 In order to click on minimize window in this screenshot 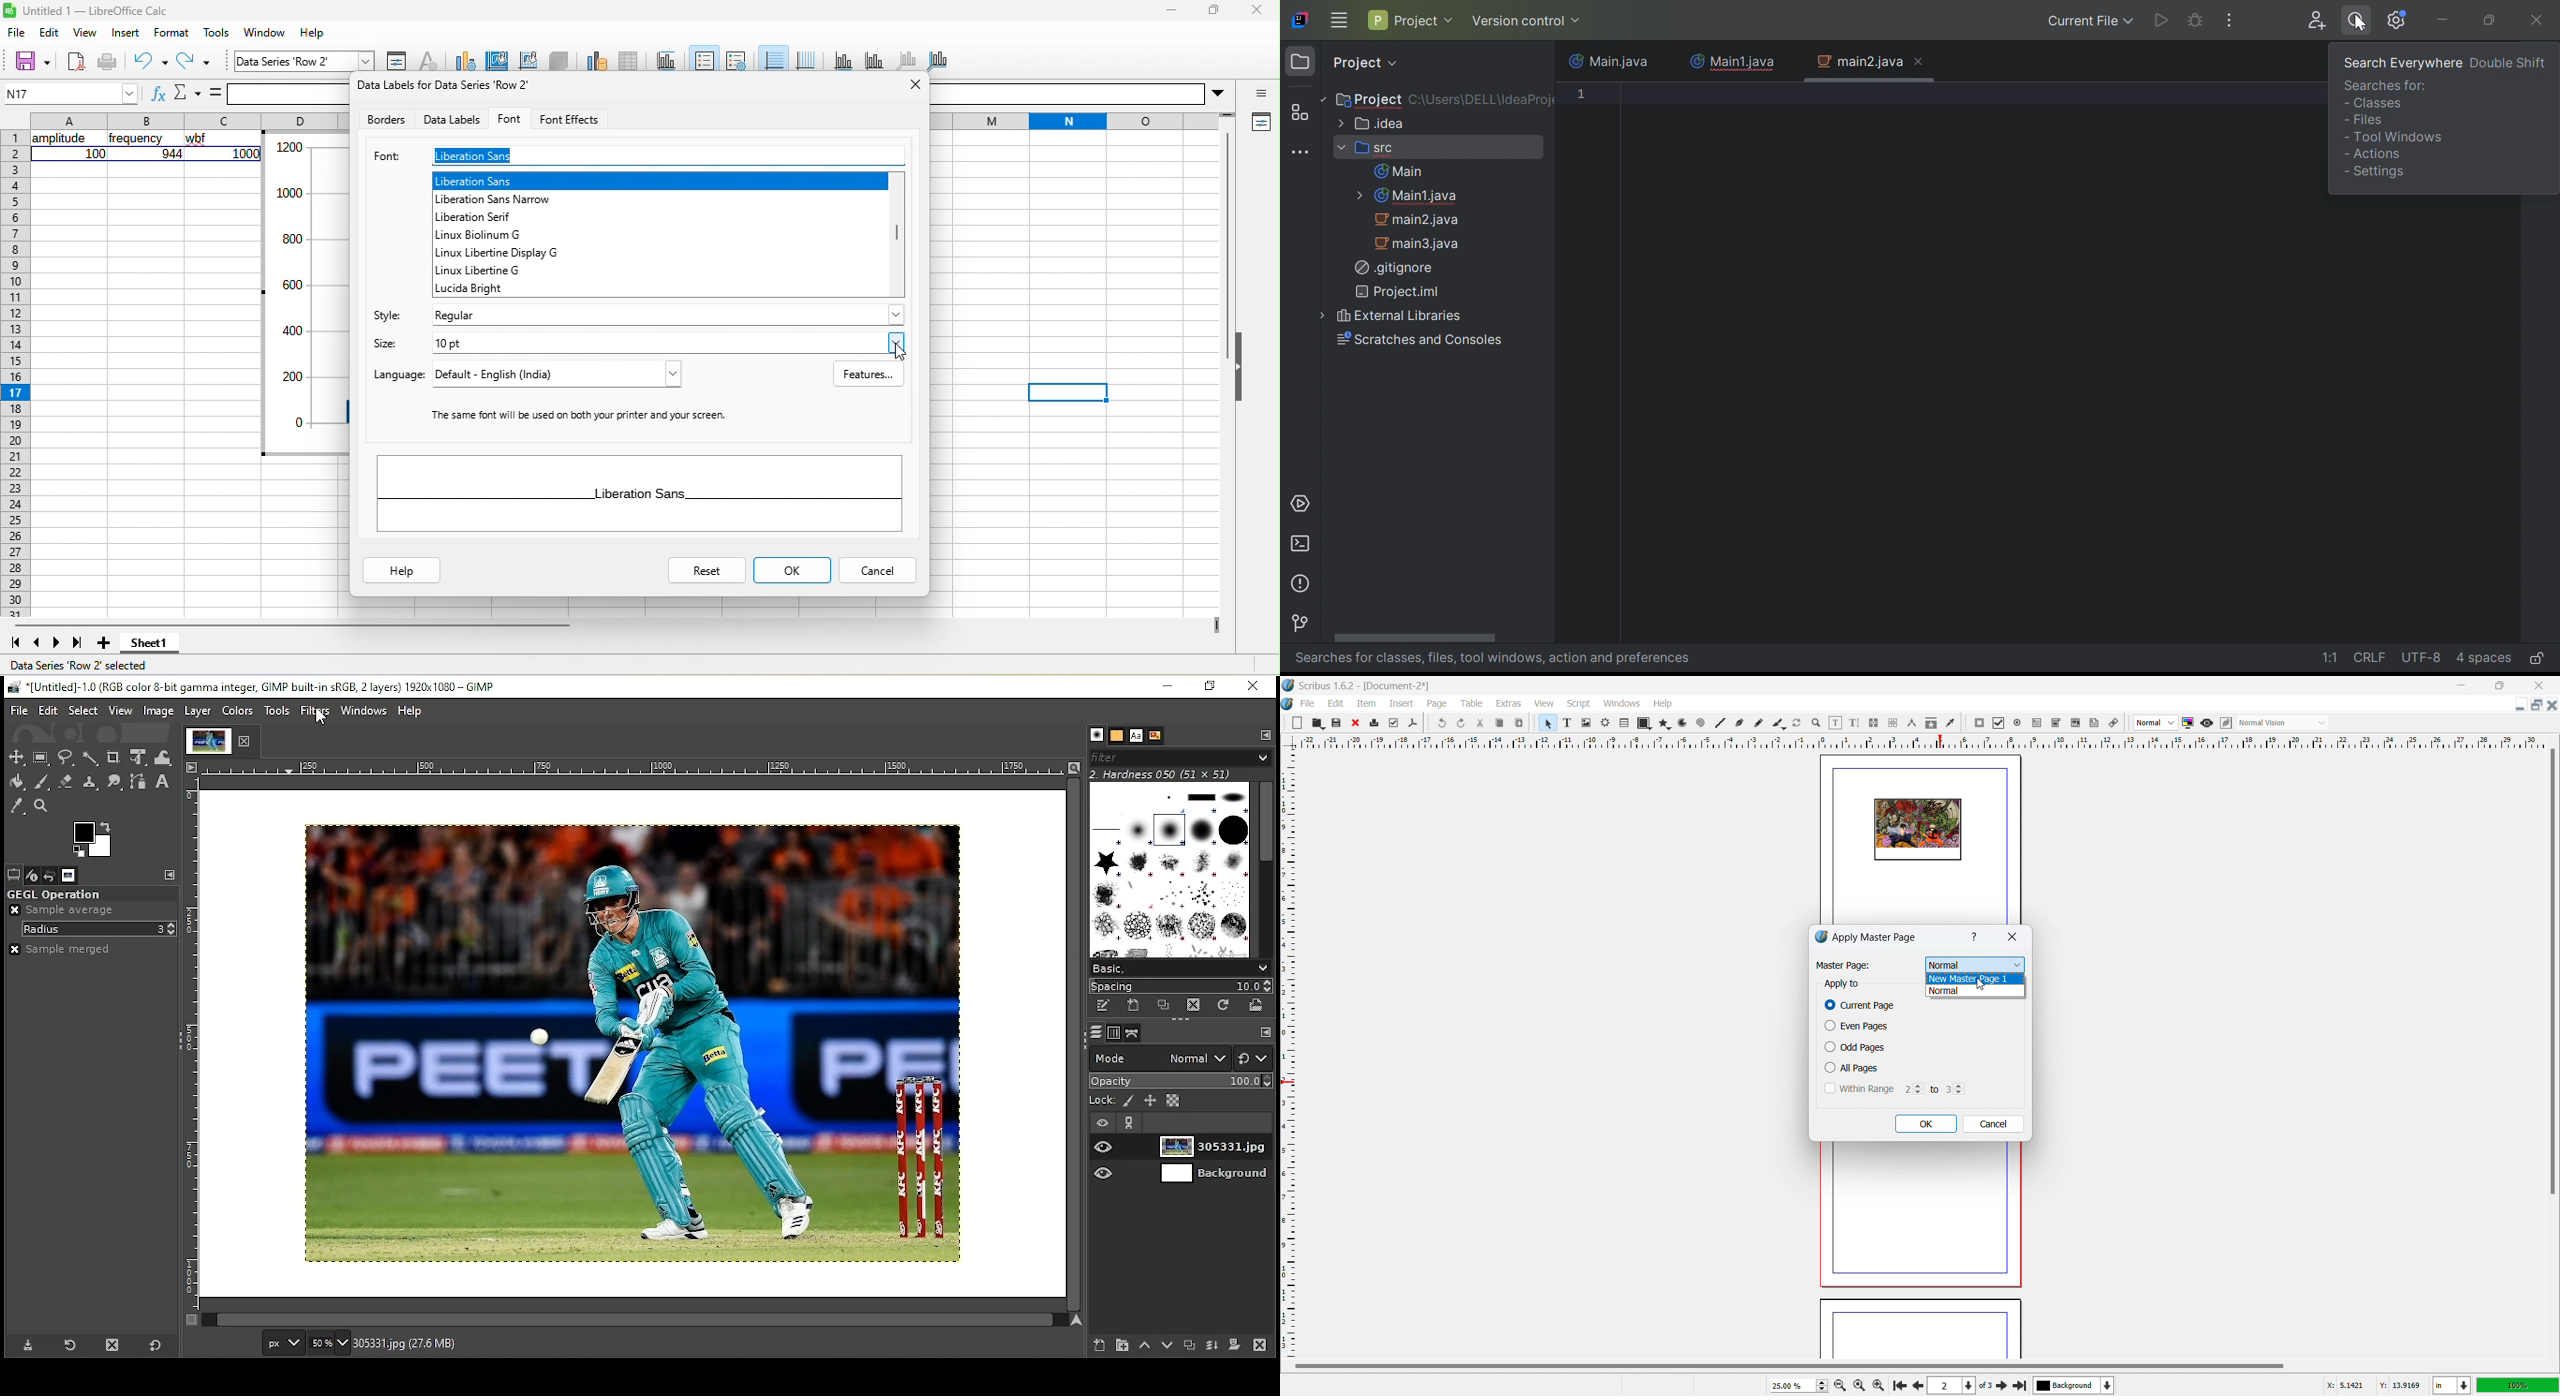, I will do `click(2459, 685)`.